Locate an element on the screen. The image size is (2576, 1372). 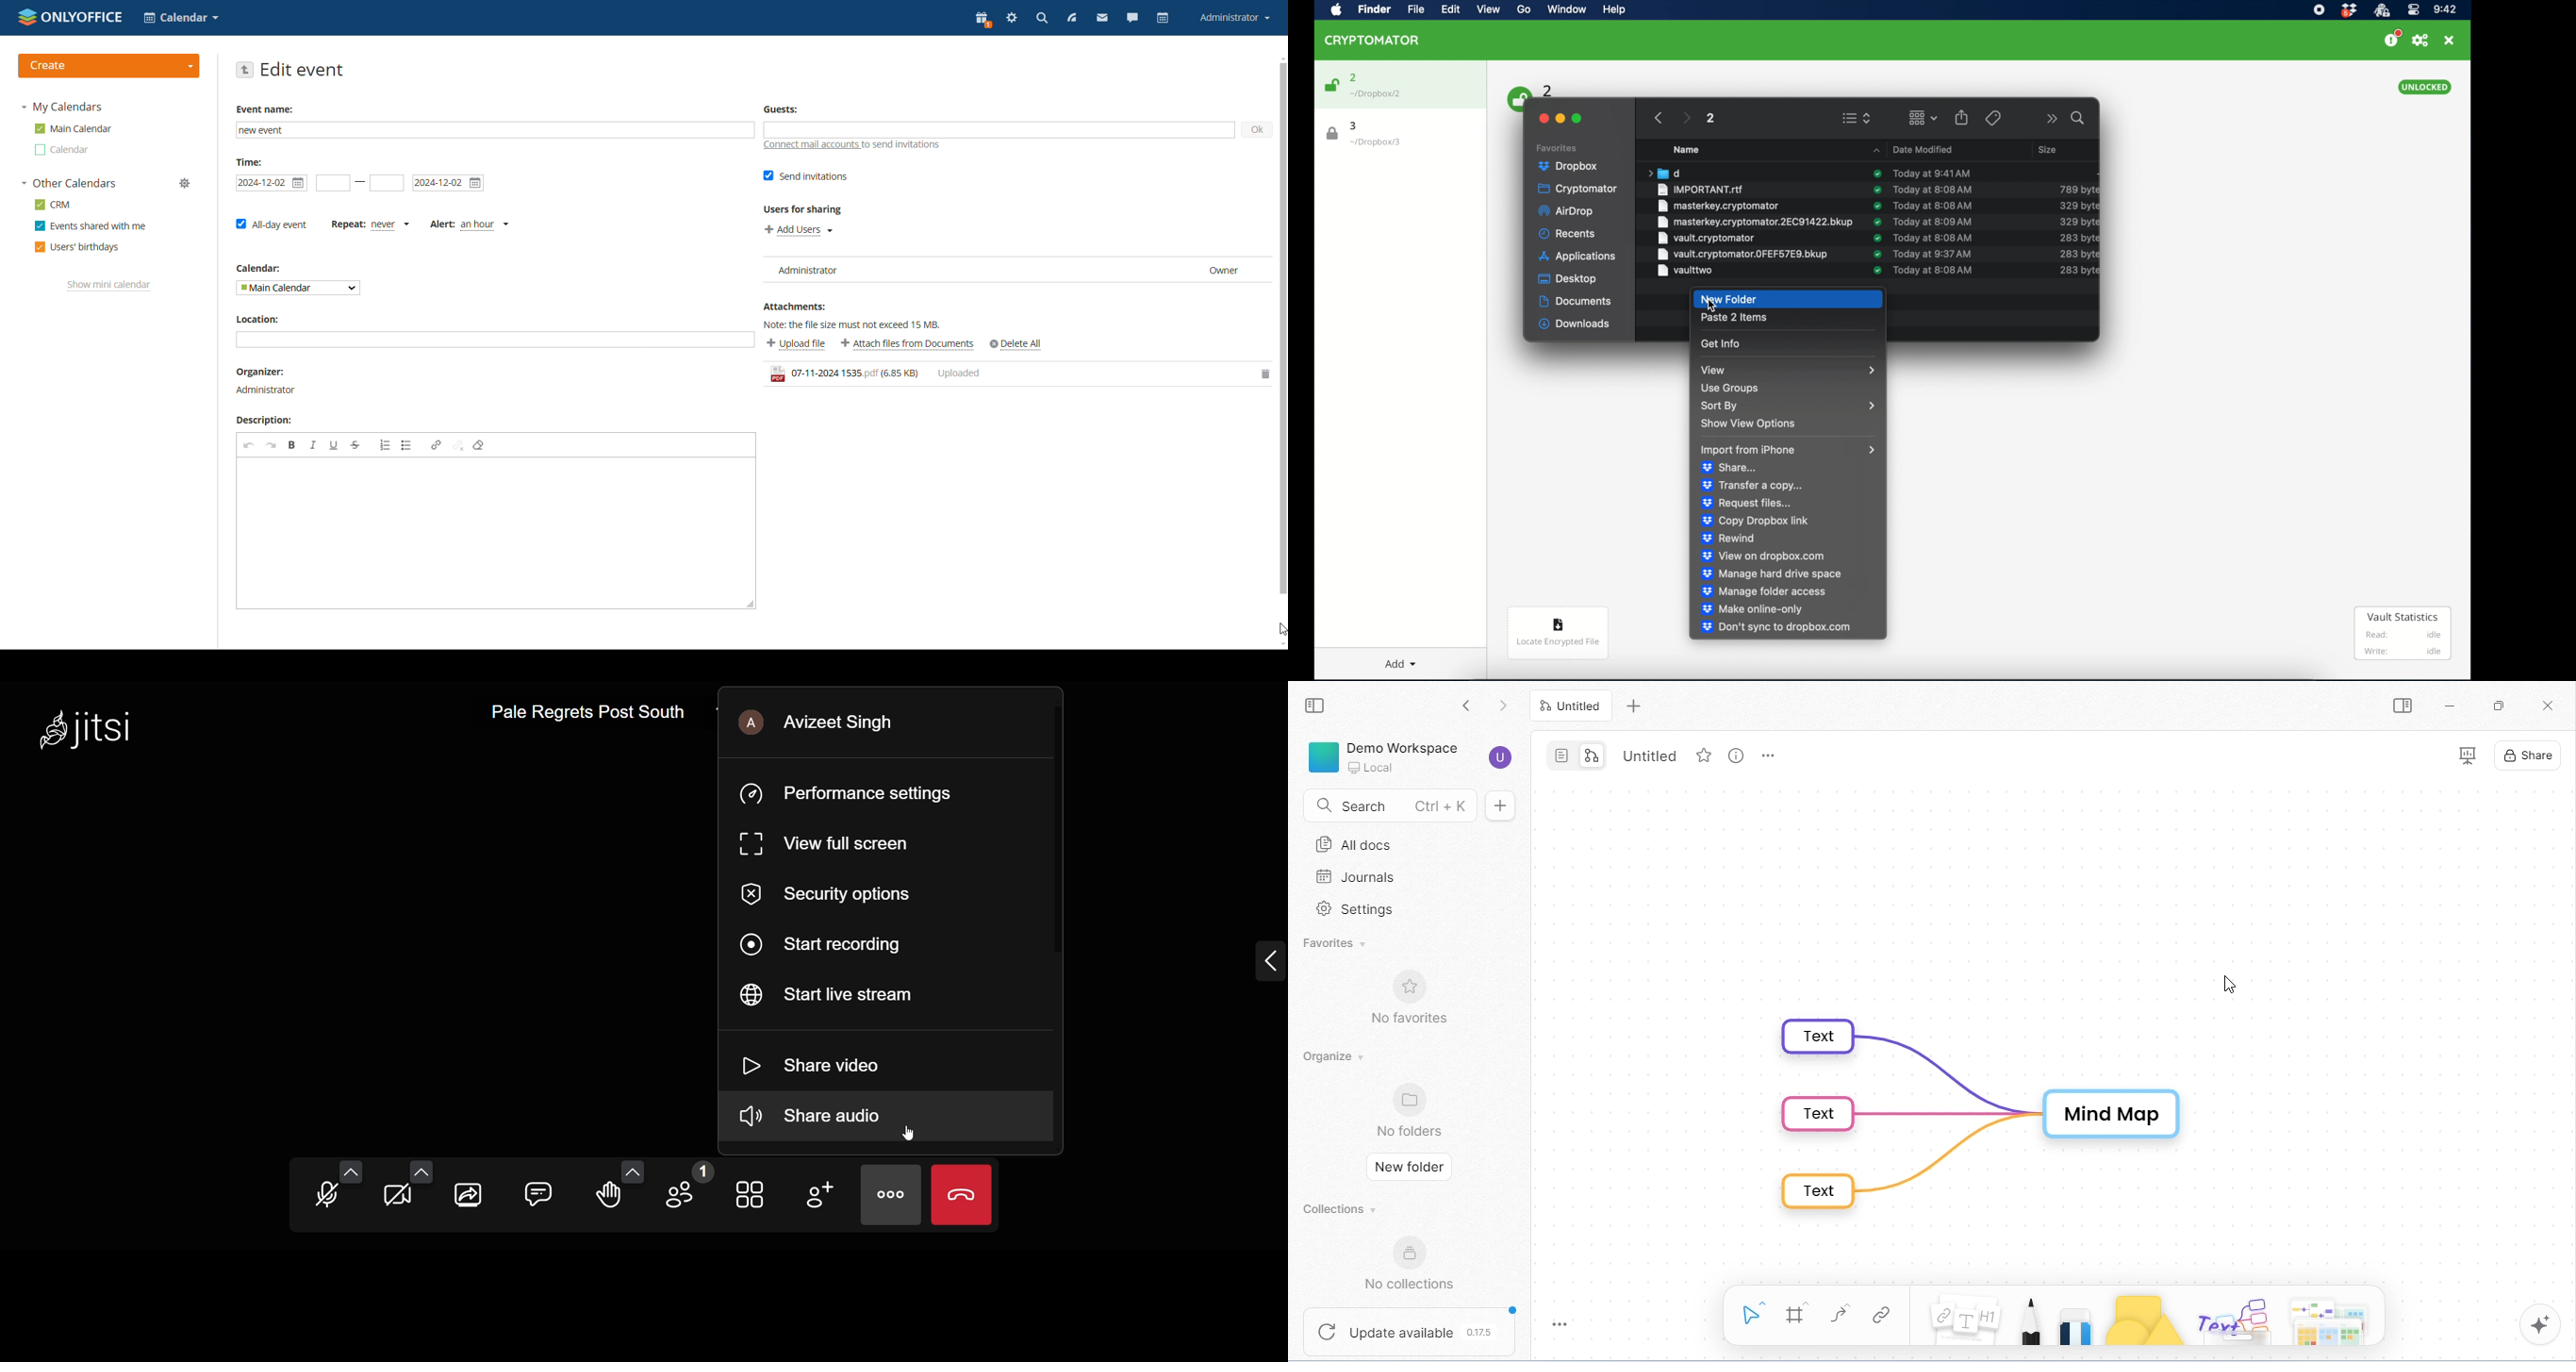
view menu is located at coordinates (1788, 370).